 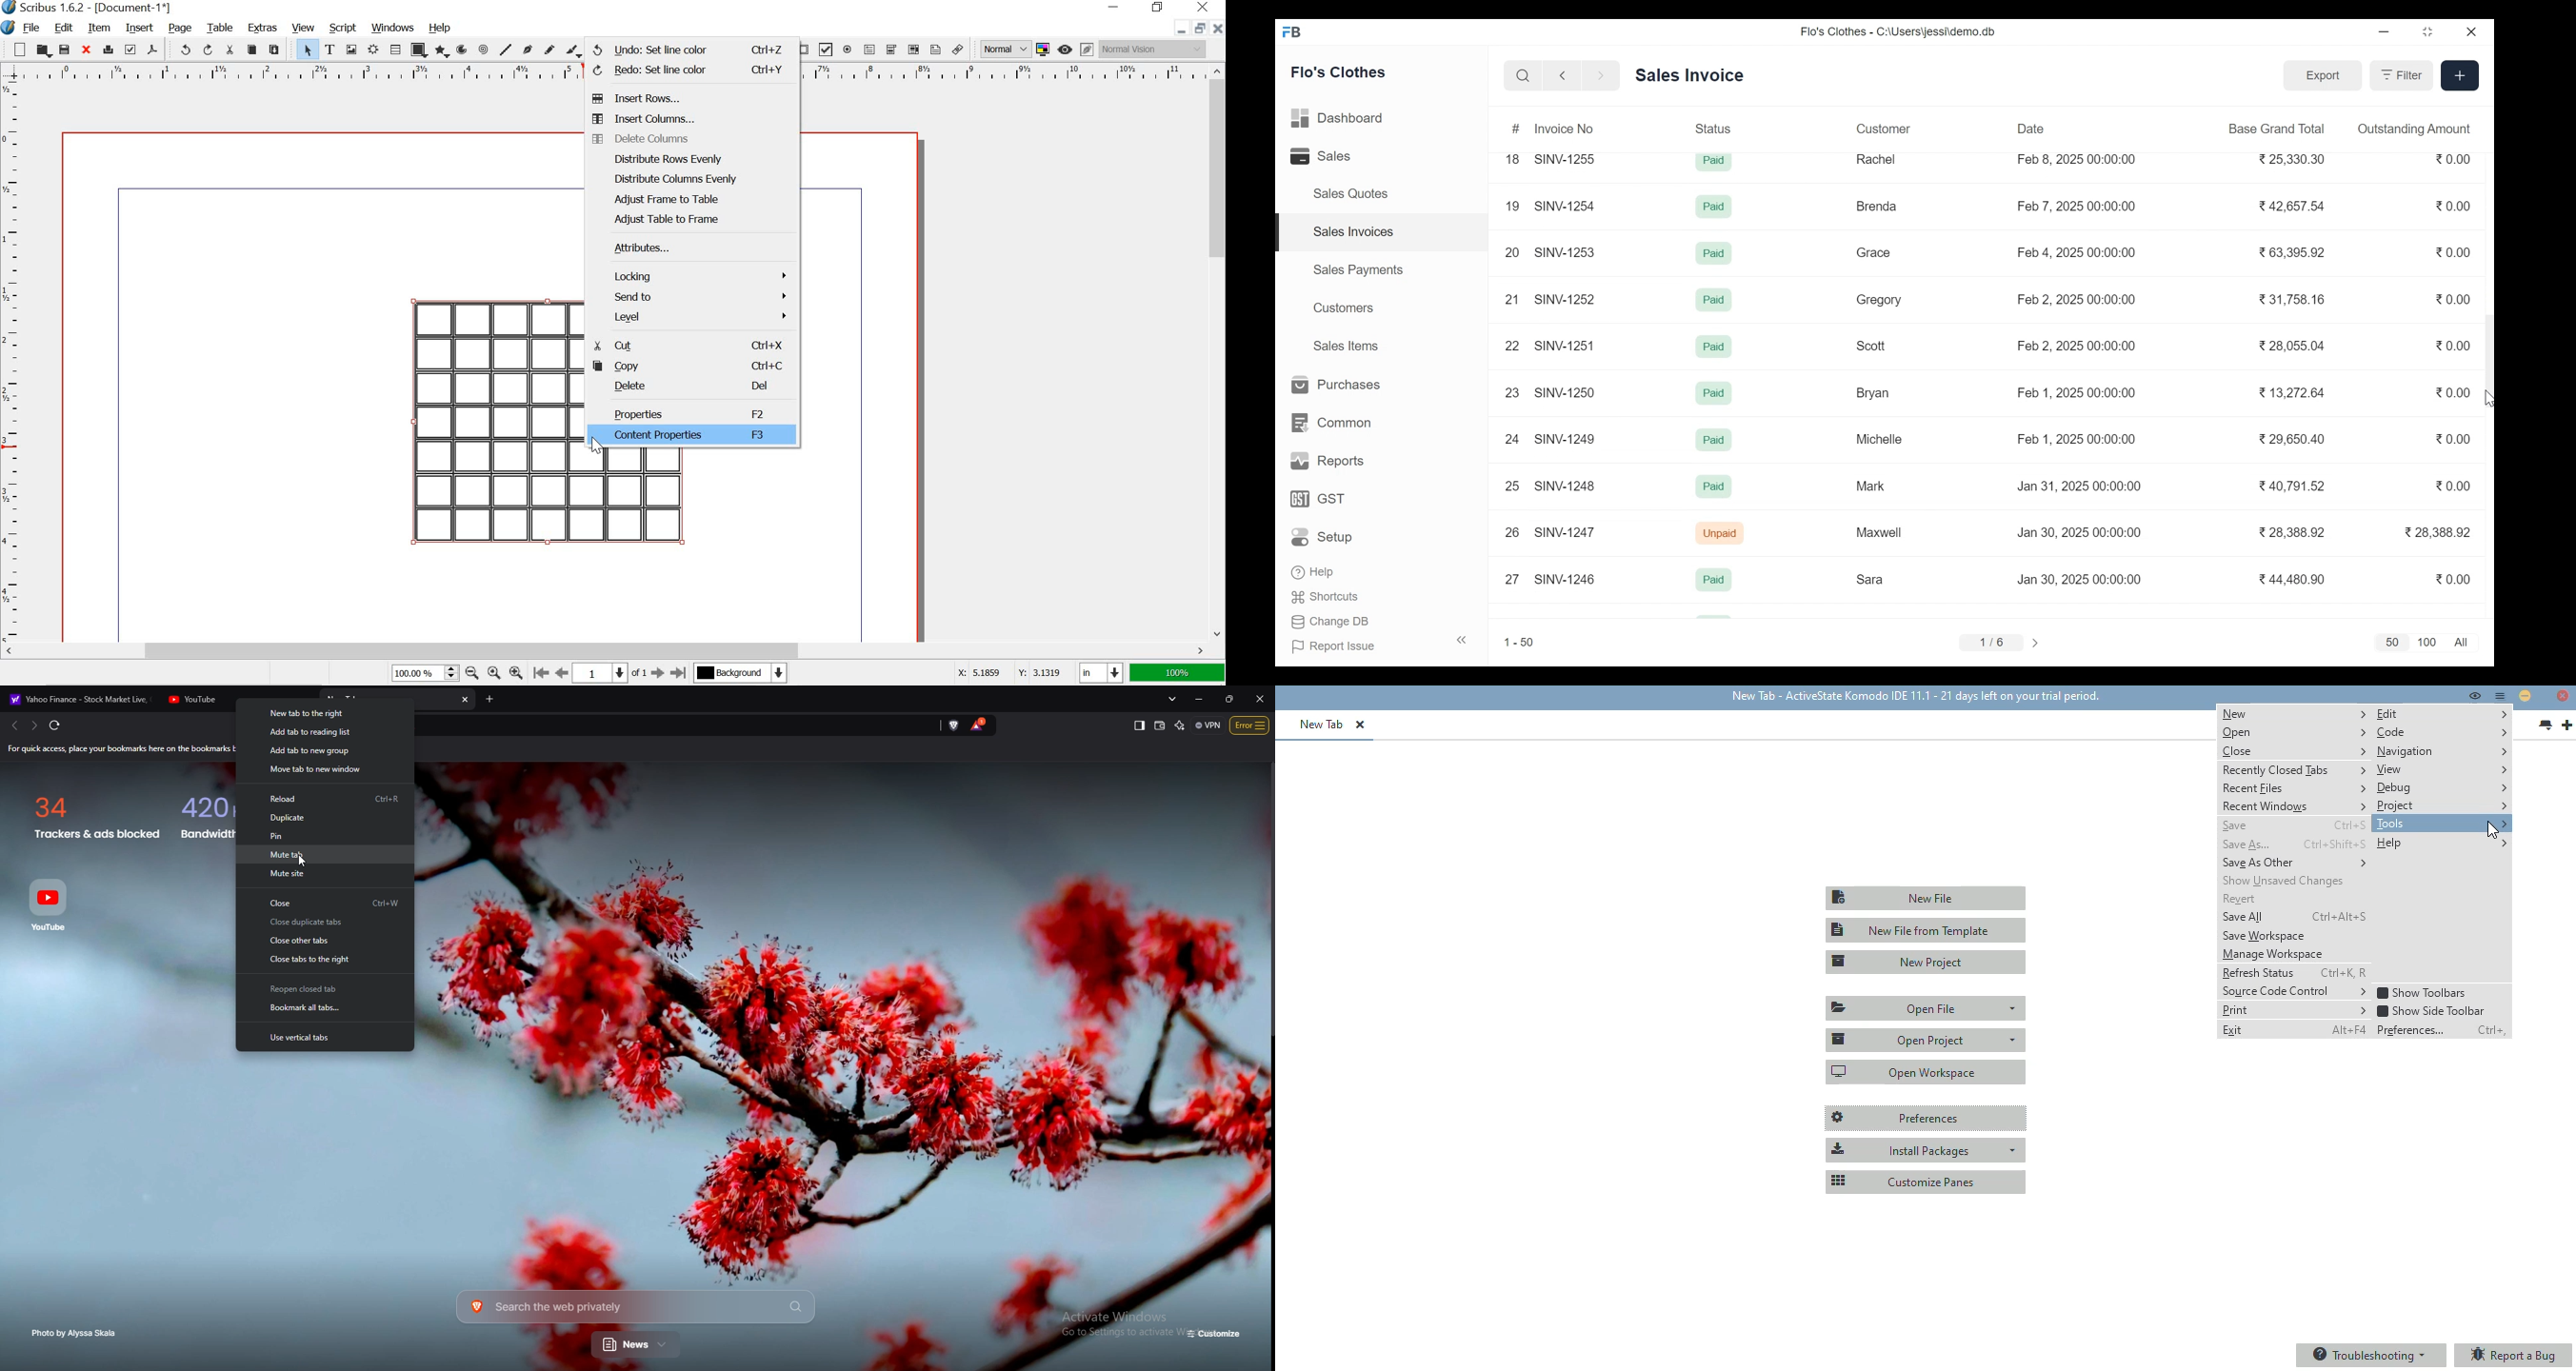 I want to click on Feb 4, 2025 00:00:00, so click(x=2077, y=253).